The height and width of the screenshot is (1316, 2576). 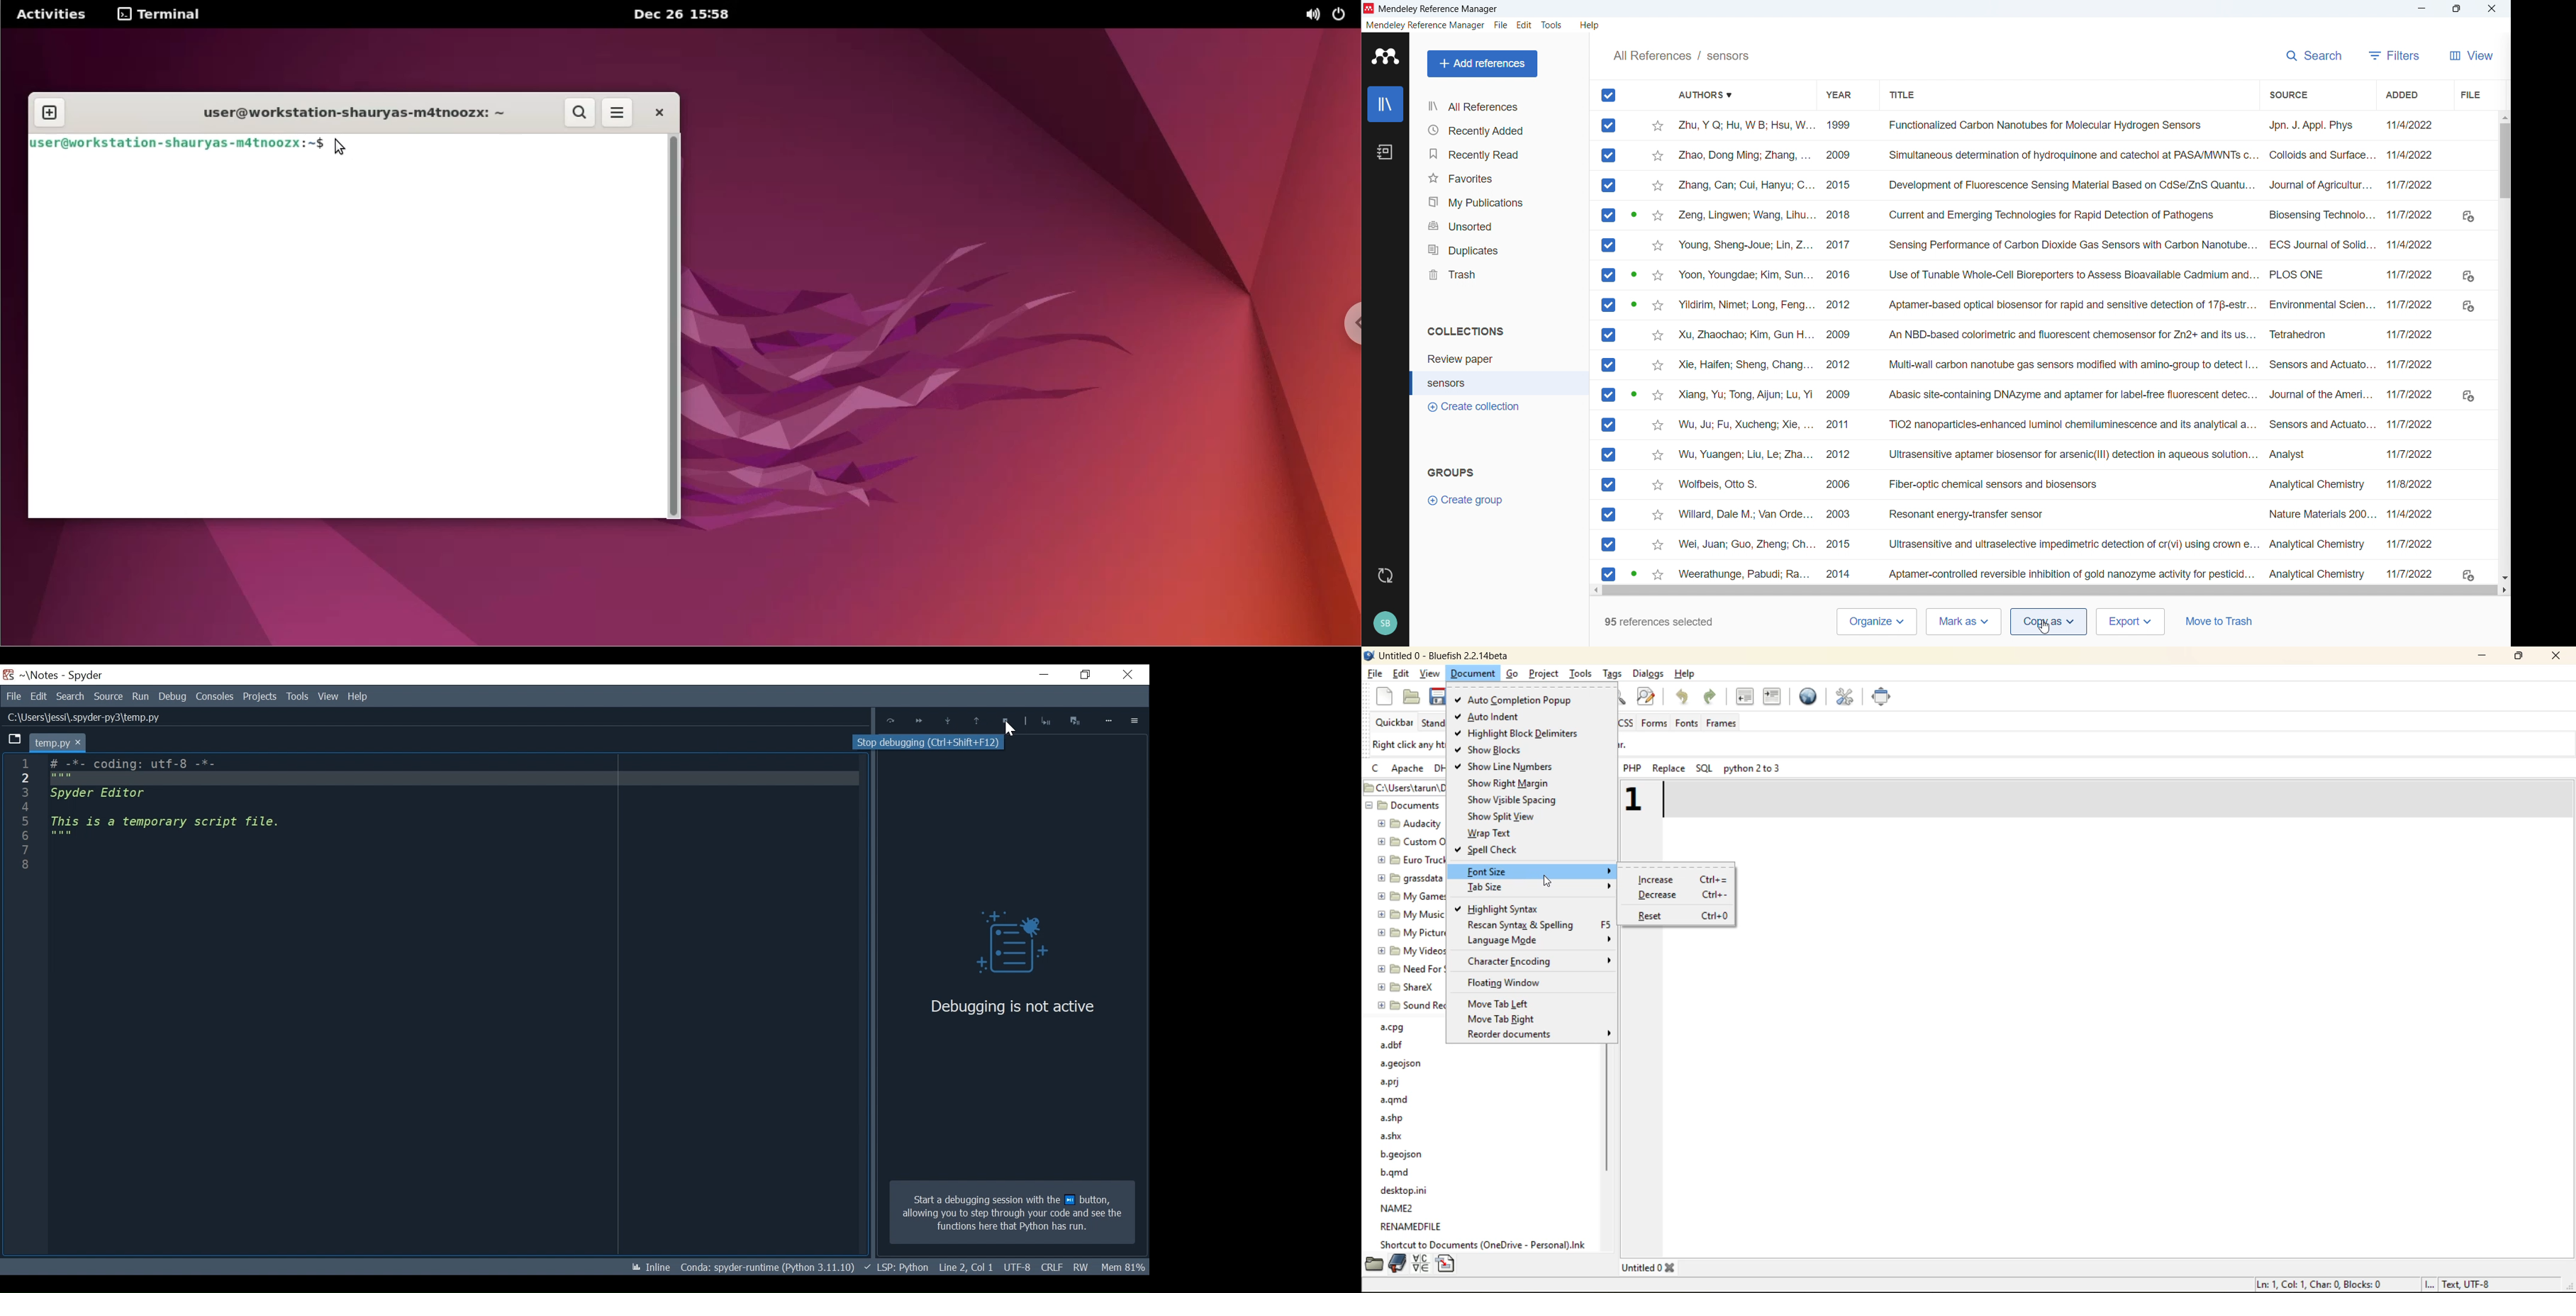 What do you see at coordinates (1633, 274) in the screenshot?
I see `PDF available` at bounding box center [1633, 274].